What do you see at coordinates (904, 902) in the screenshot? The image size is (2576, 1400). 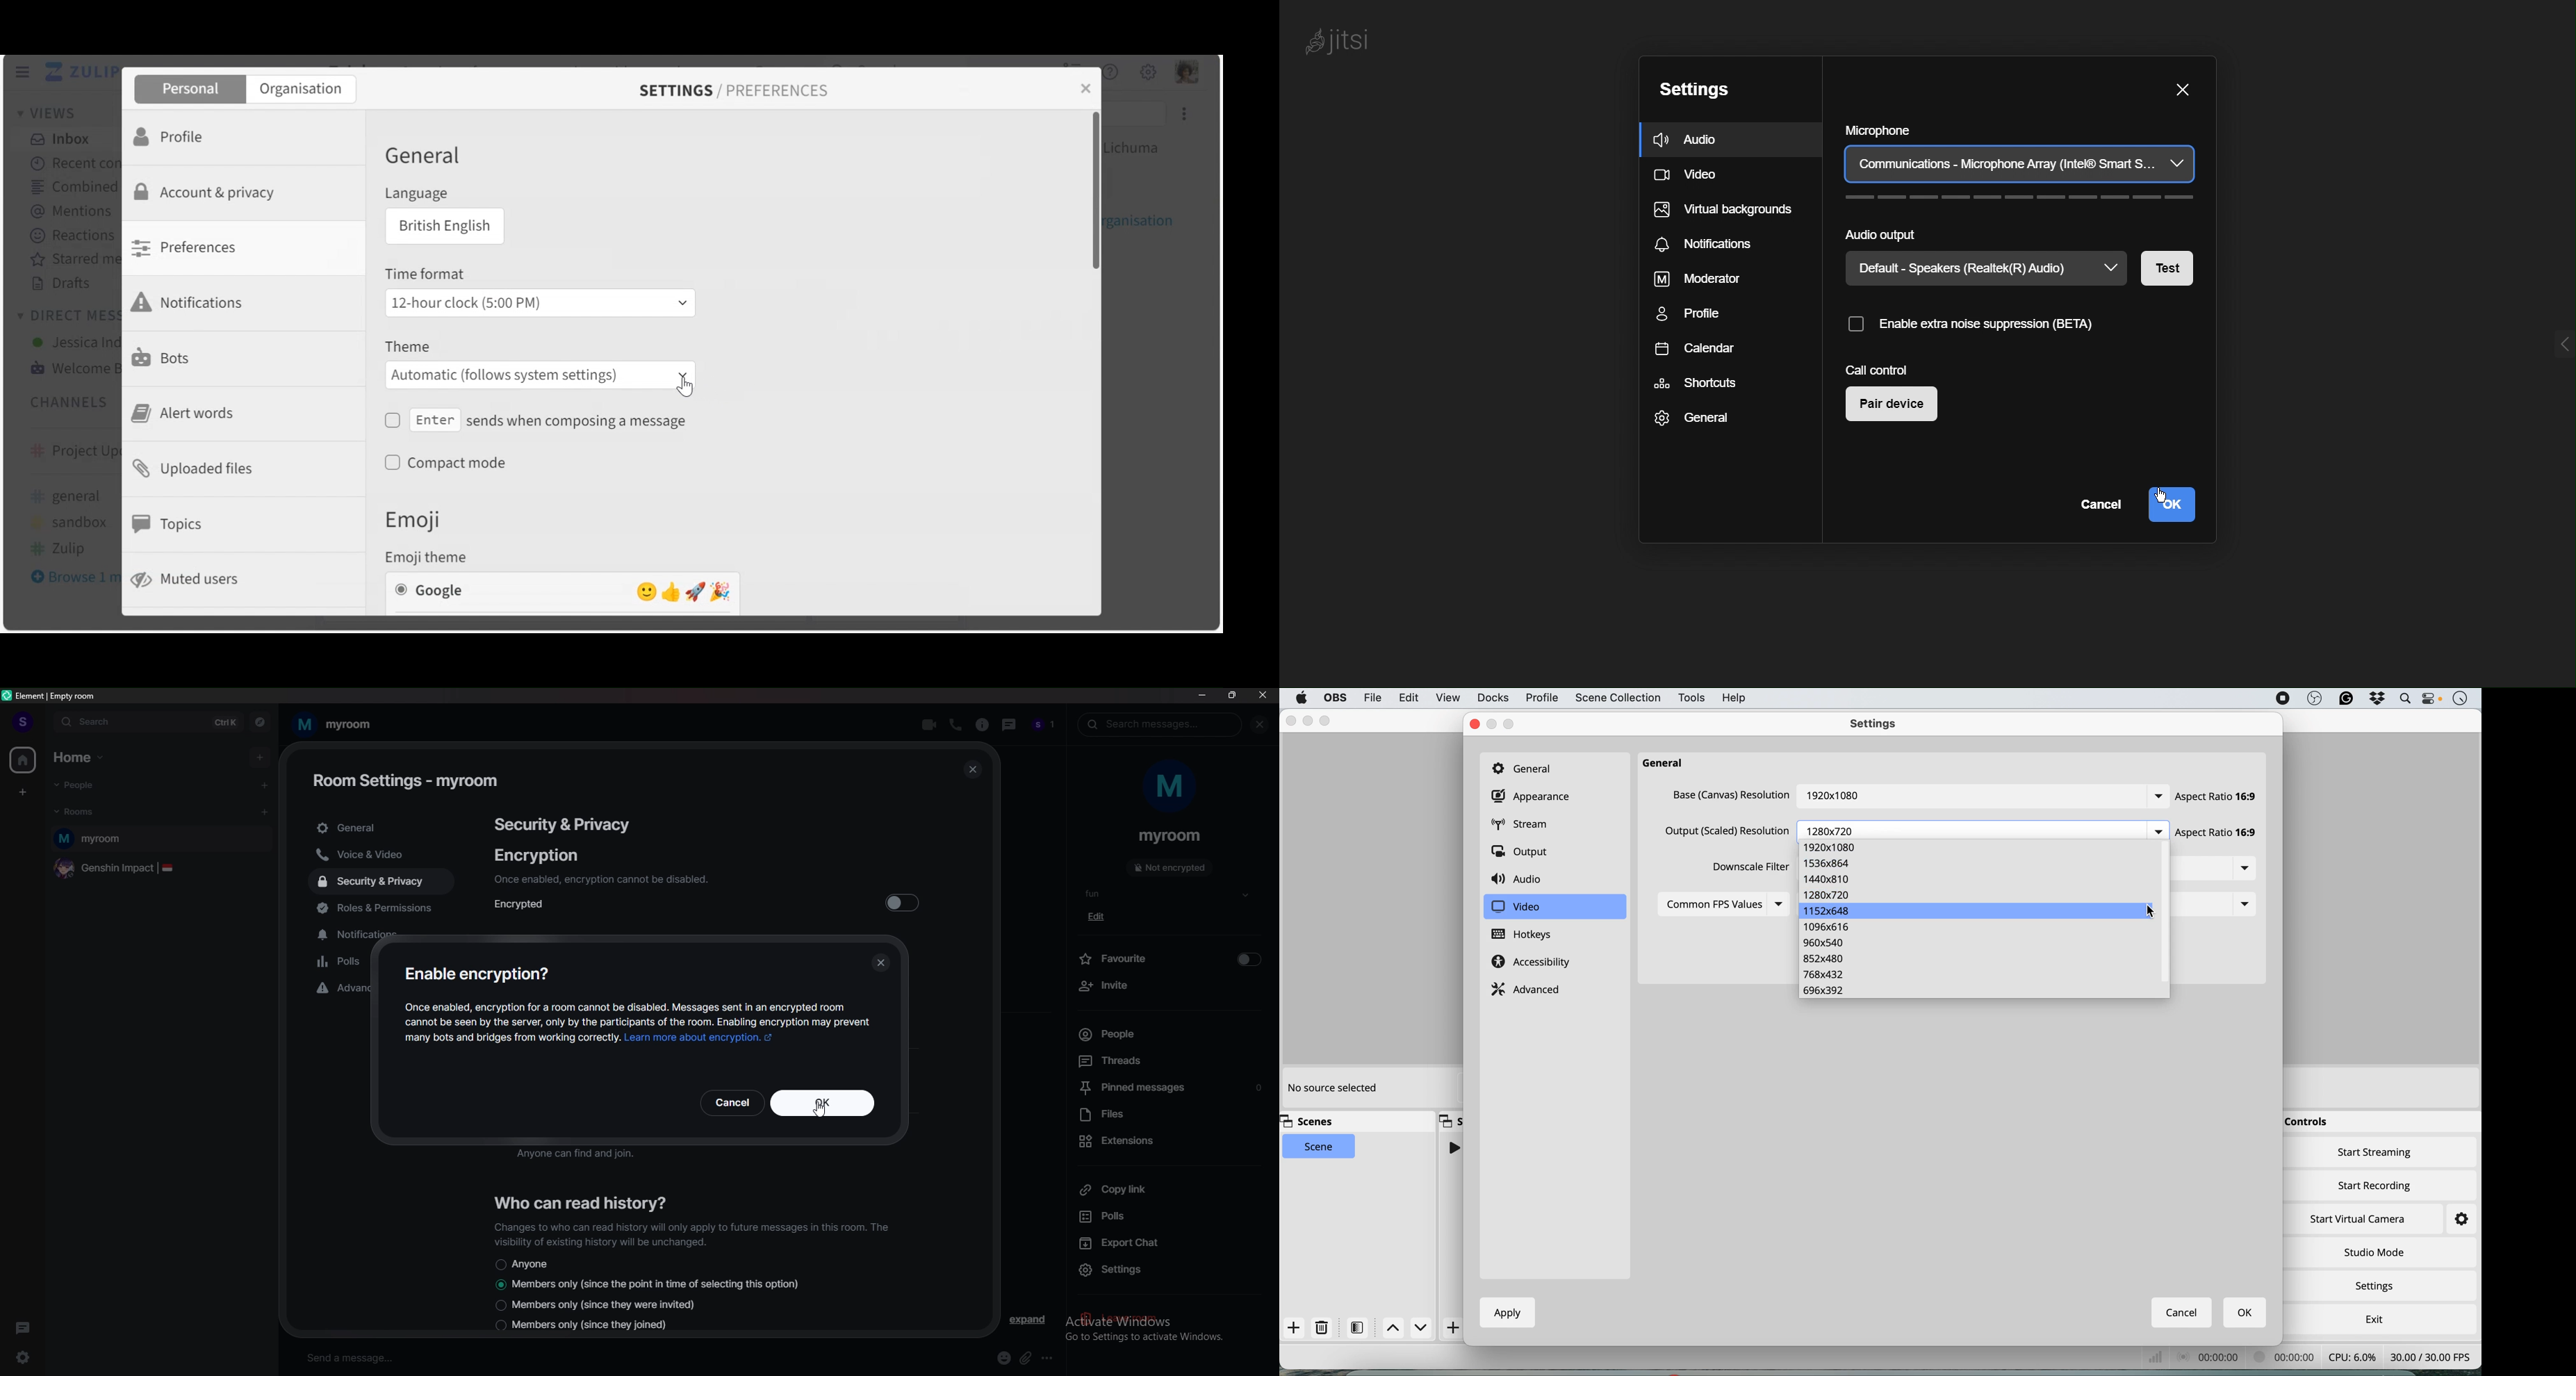 I see `encrypt` at bounding box center [904, 902].